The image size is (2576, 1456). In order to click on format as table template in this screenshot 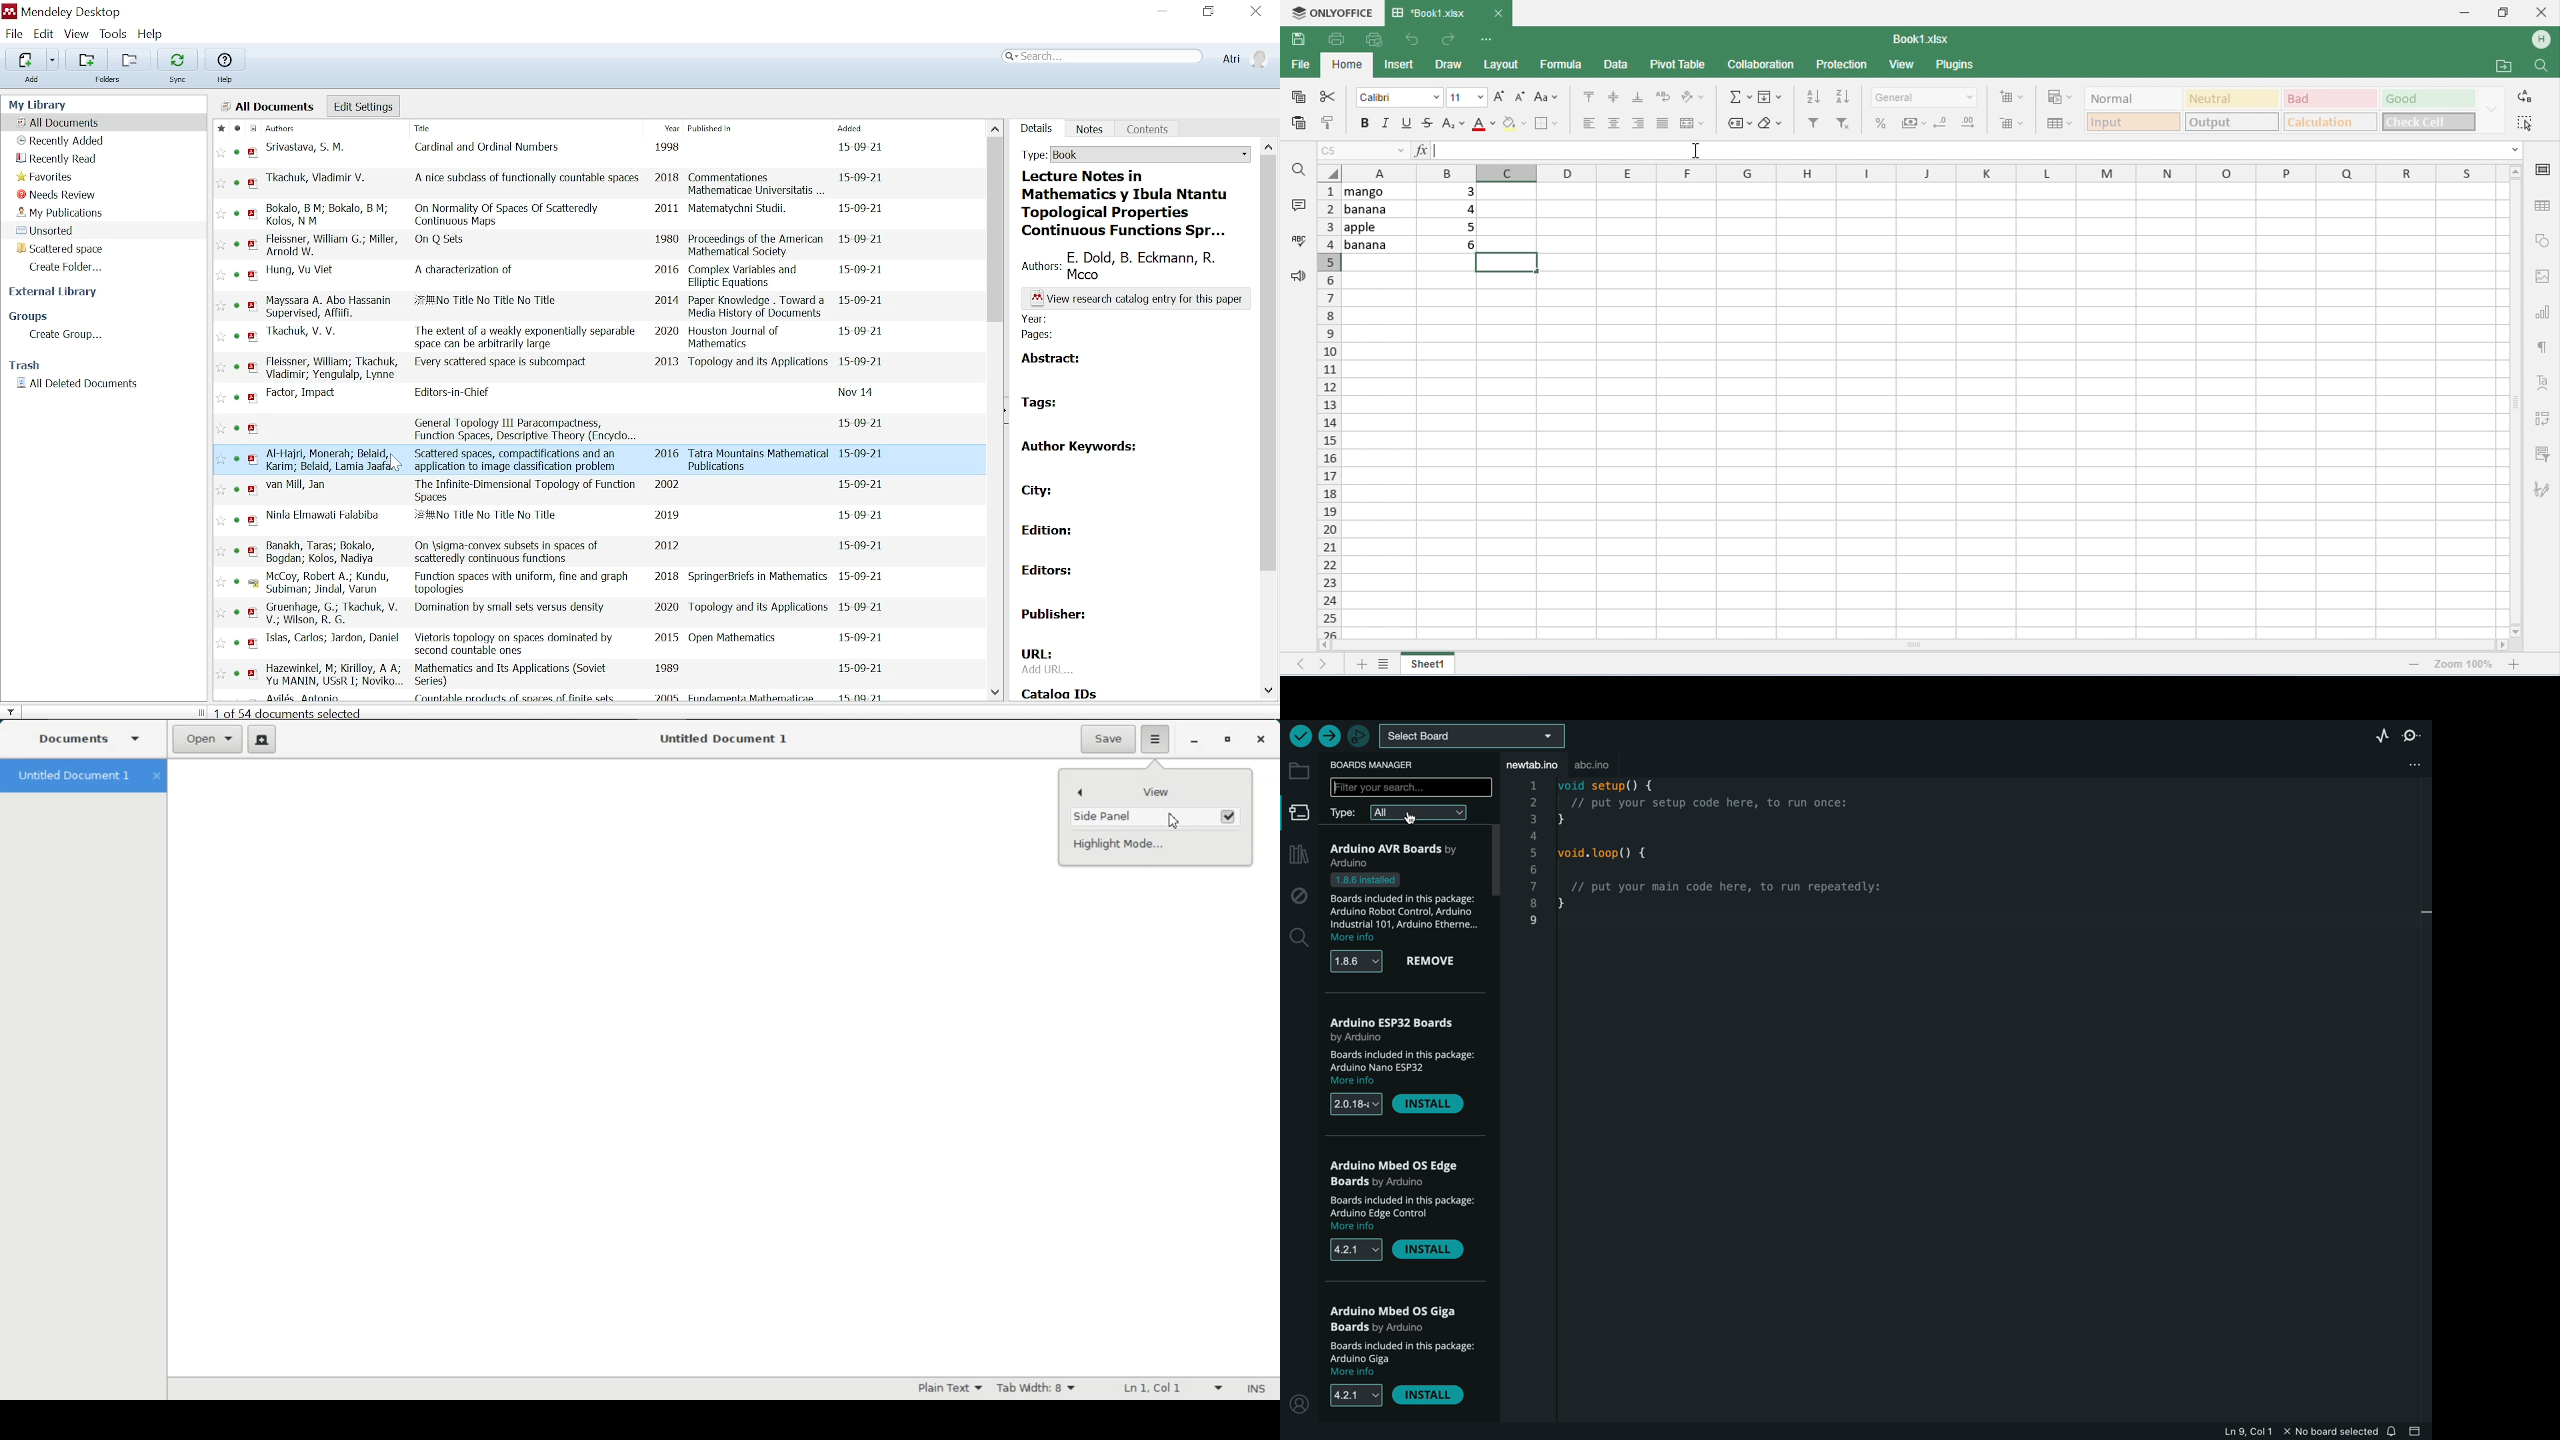, I will do `click(2060, 125)`.